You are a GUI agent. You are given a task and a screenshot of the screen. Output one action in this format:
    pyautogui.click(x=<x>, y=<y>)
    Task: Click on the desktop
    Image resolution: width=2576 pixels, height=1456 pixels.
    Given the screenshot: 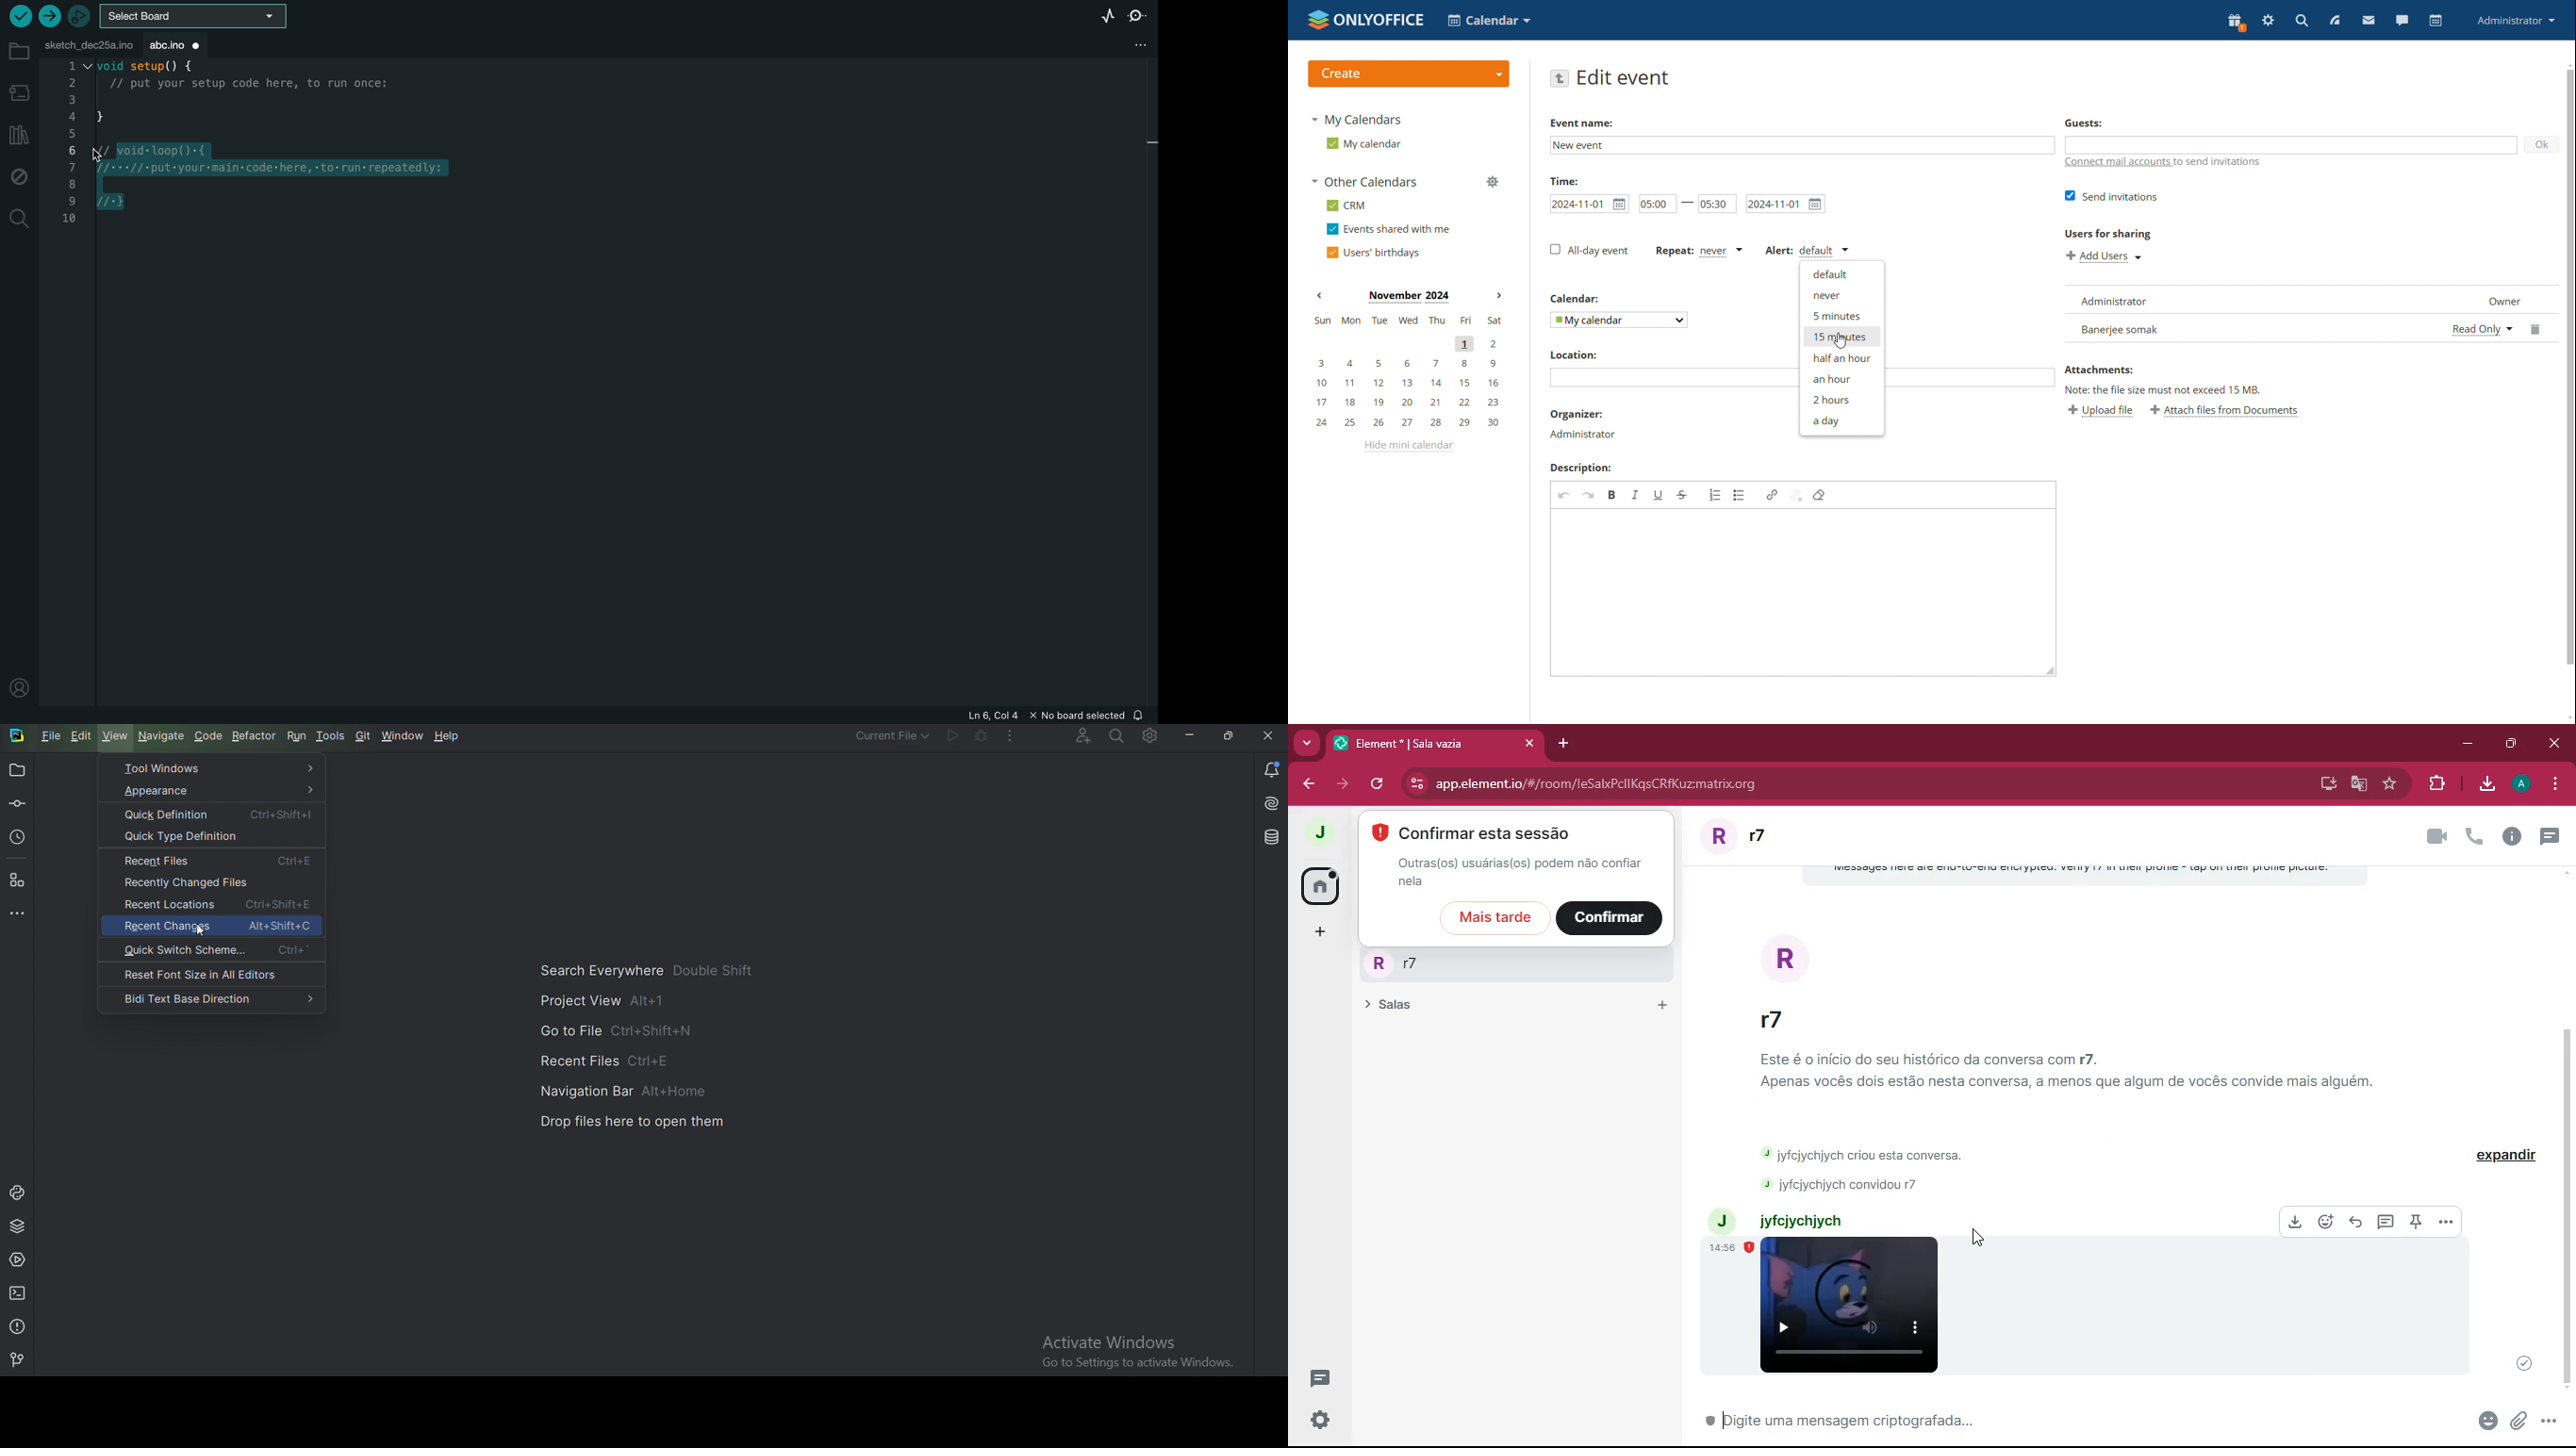 What is the action you would take?
    pyautogui.click(x=2323, y=784)
    